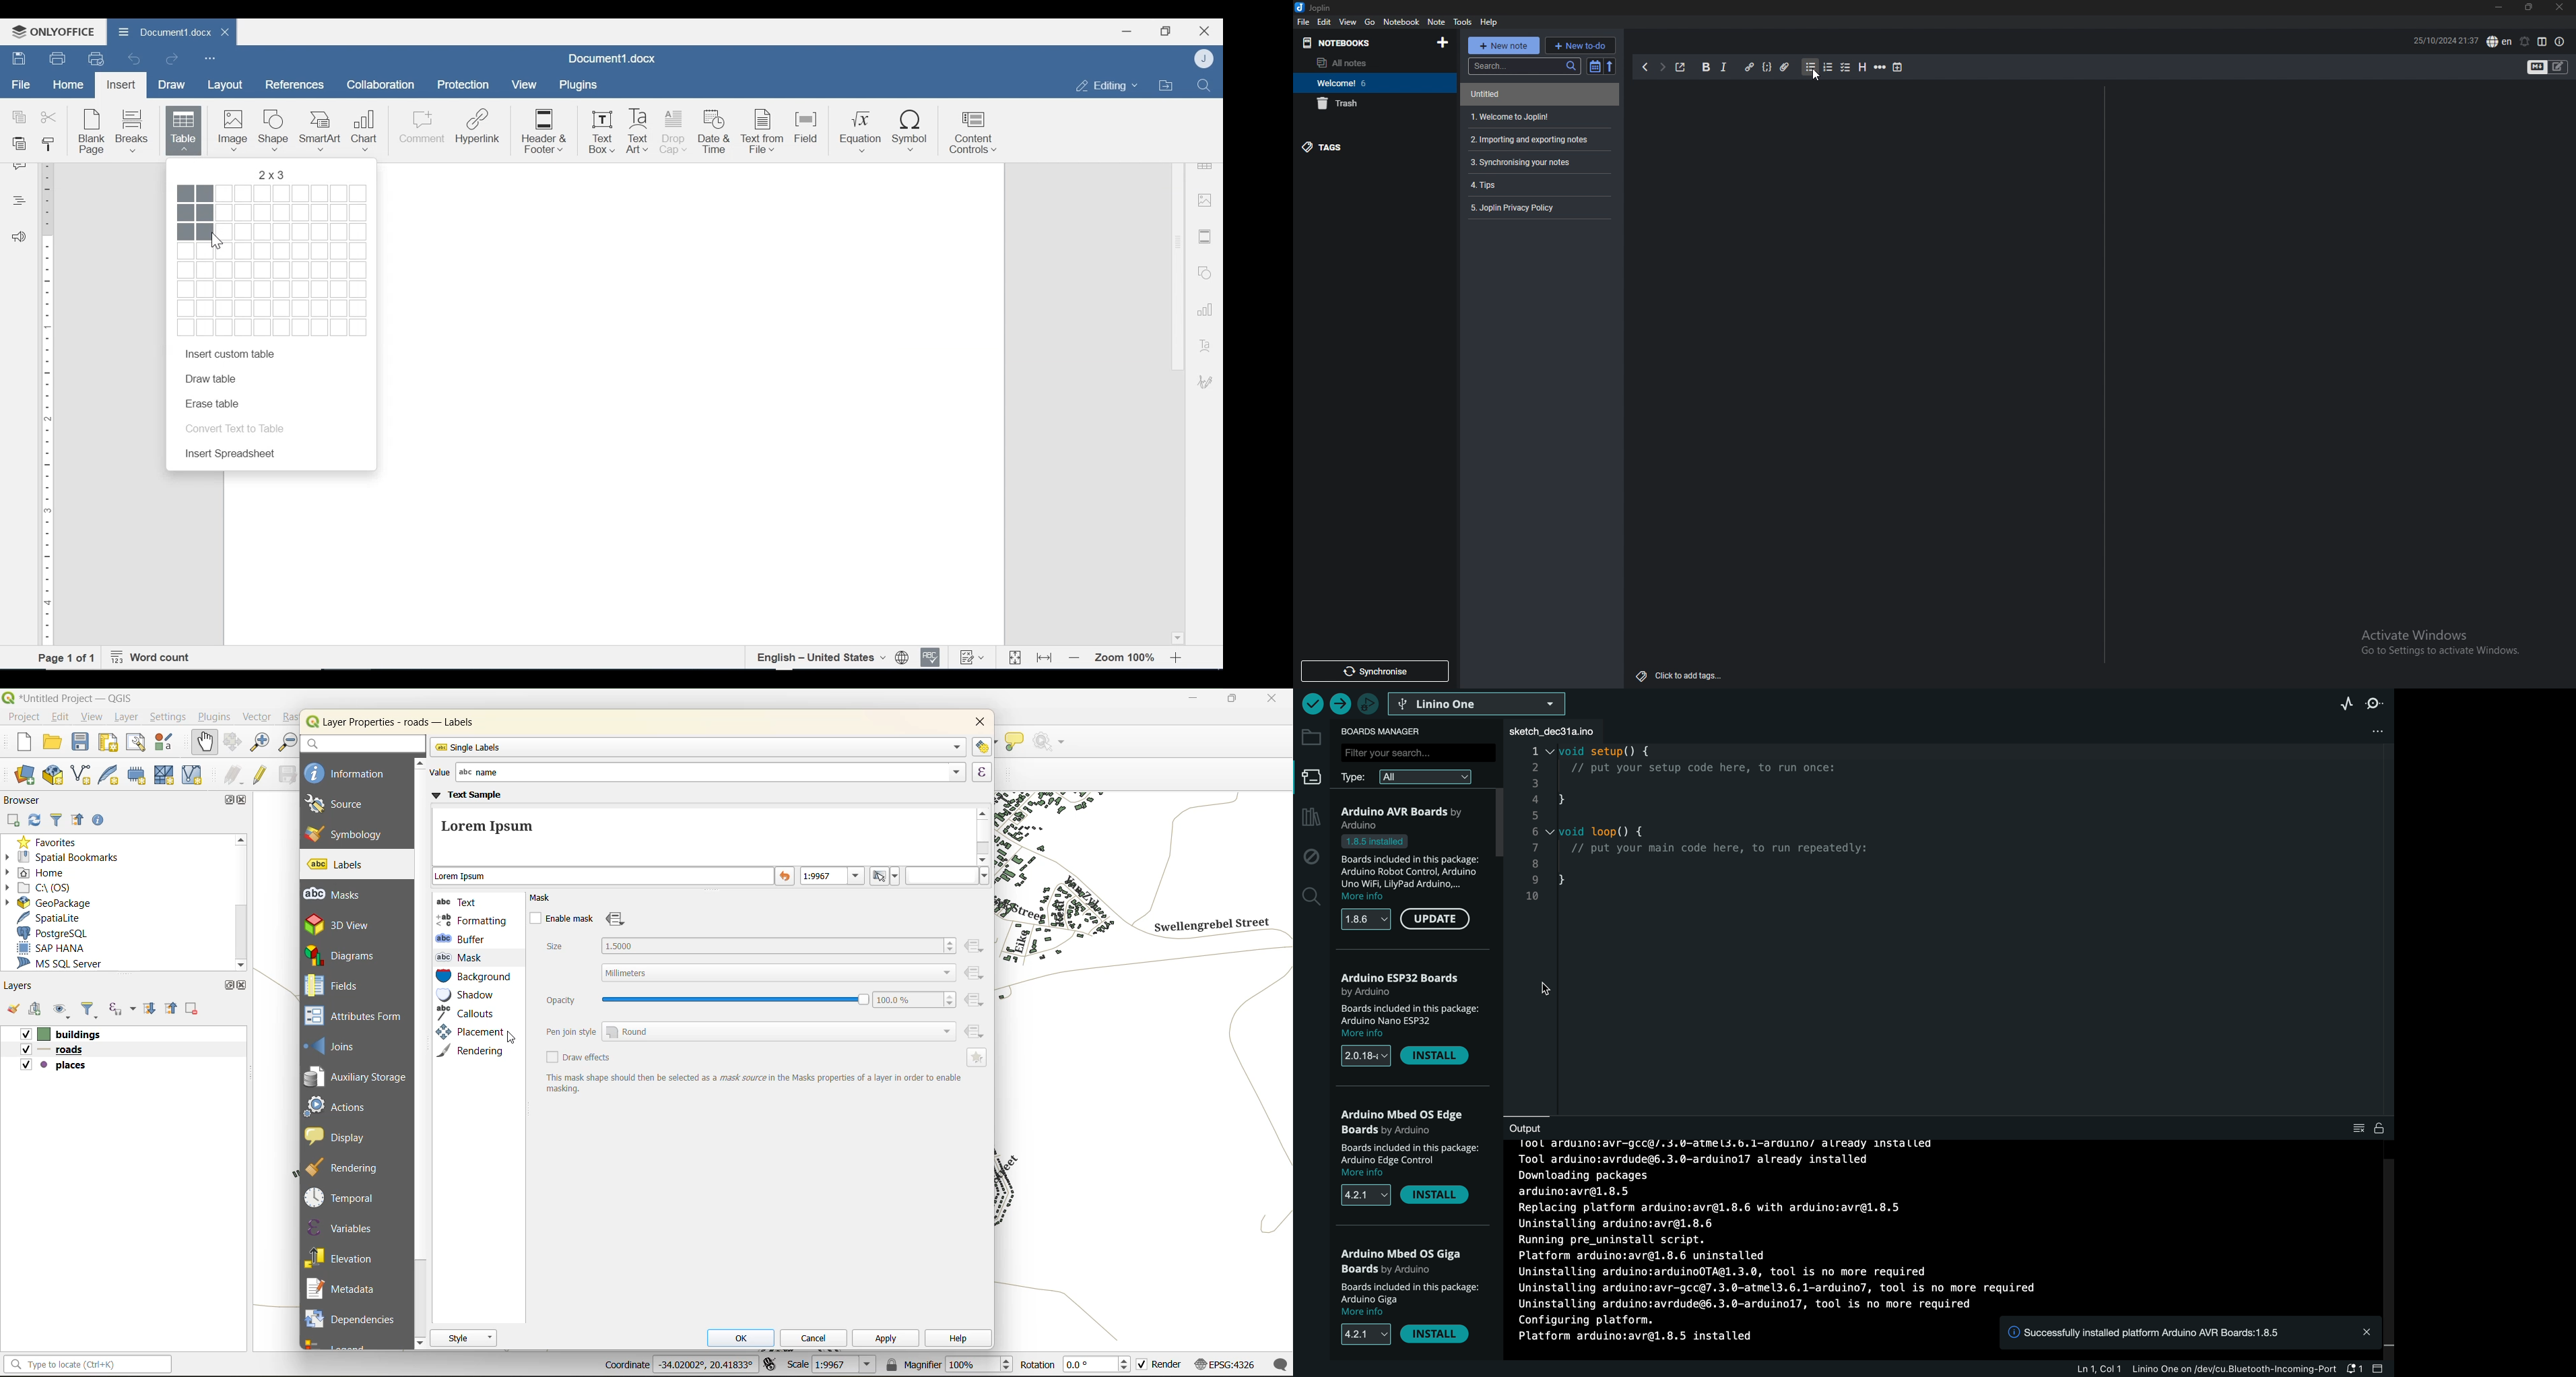 This screenshot has width=2576, height=1400. Describe the element at coordinates (112, 777) in the screenshot. I see `new spatialite layer` at that location.